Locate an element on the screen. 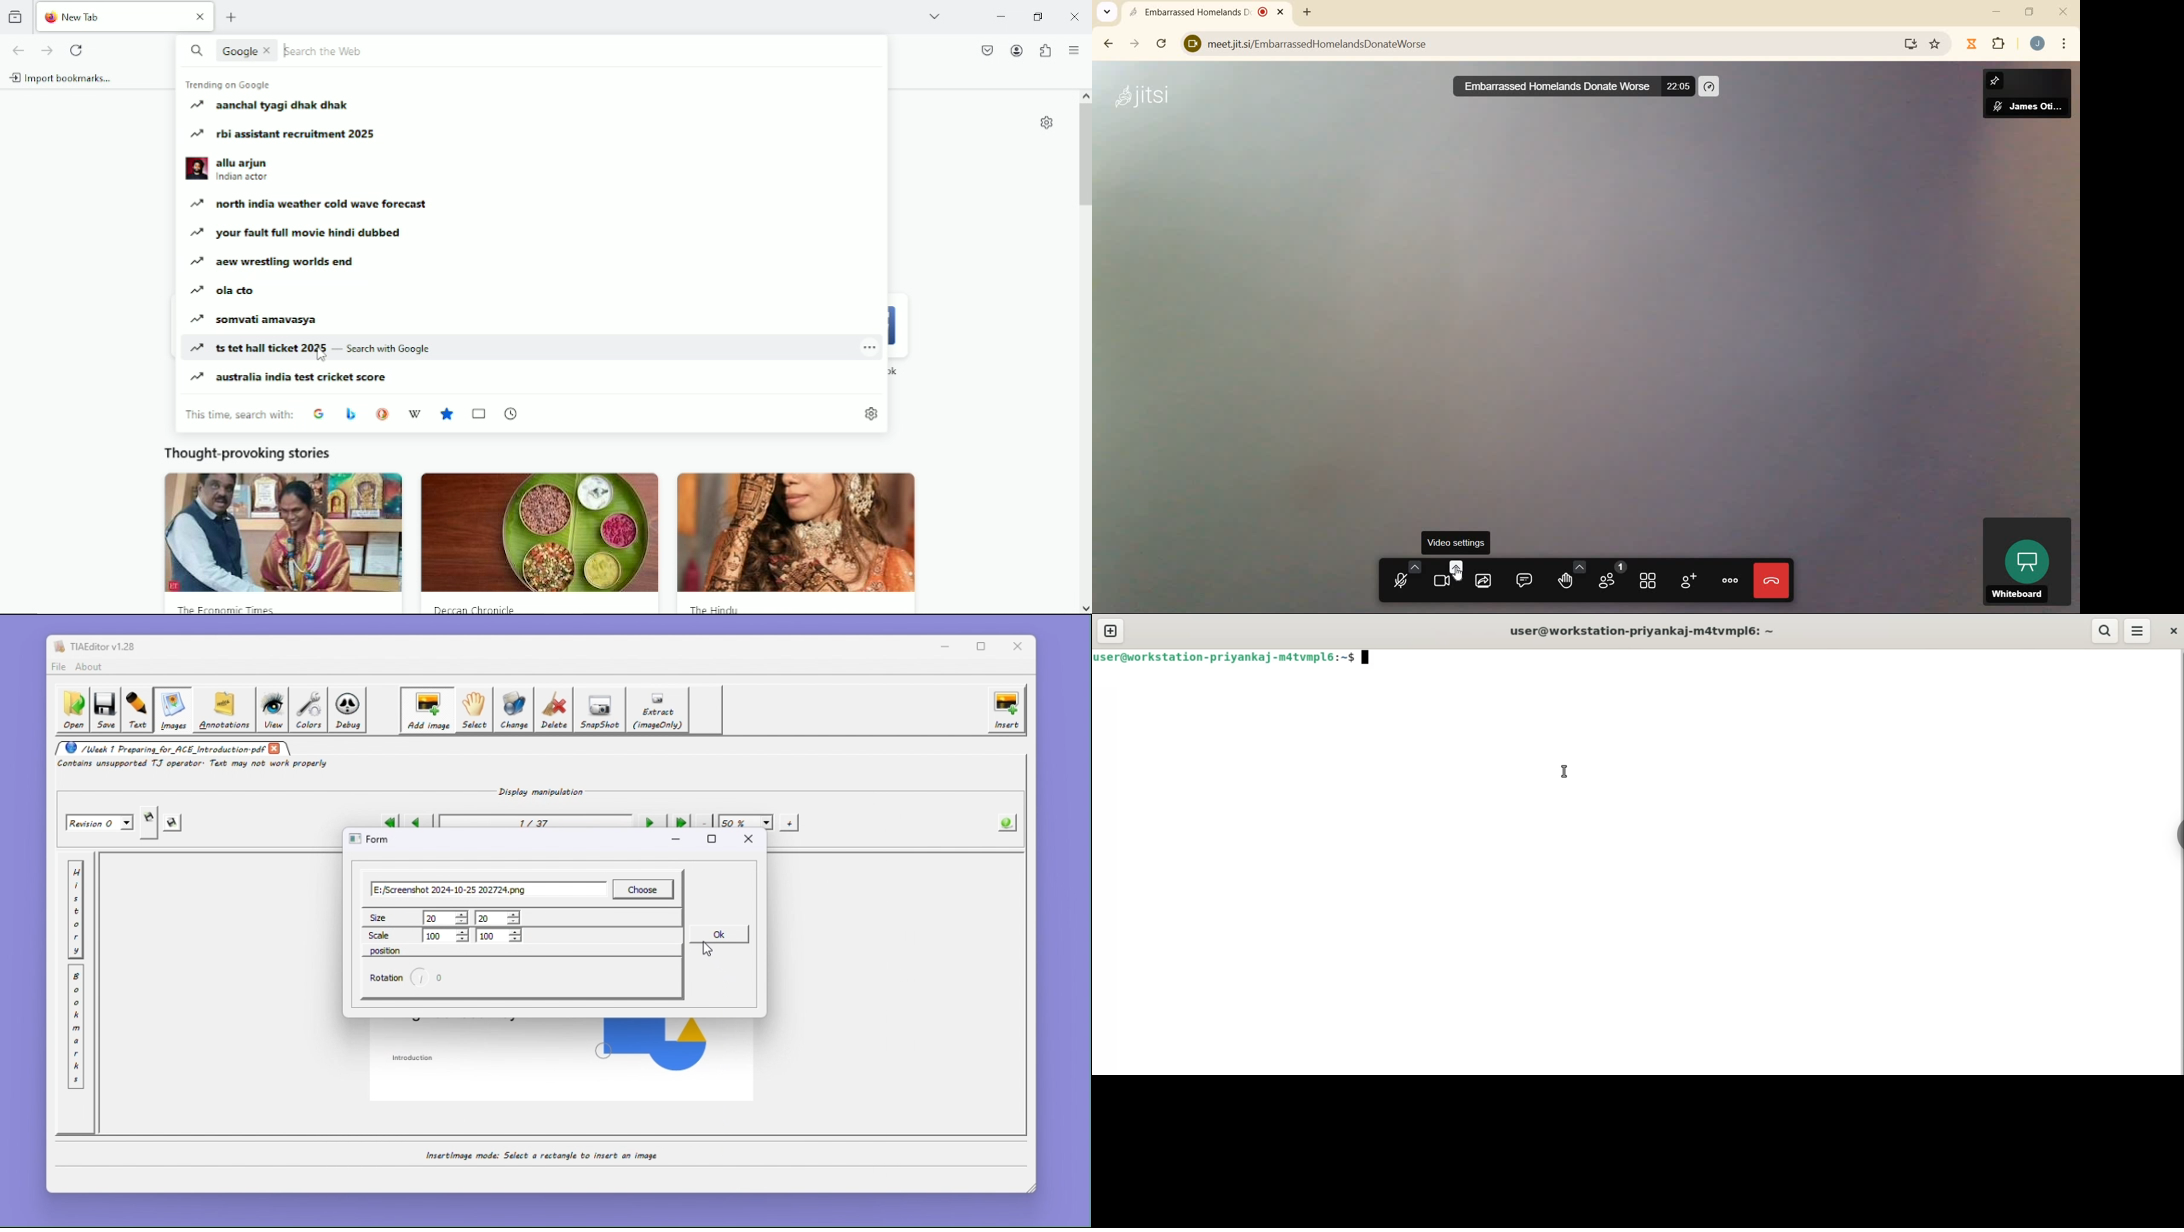 The height and width of the screenshot is (1232, 2184). this time search with is located at coordinates (238, 413).